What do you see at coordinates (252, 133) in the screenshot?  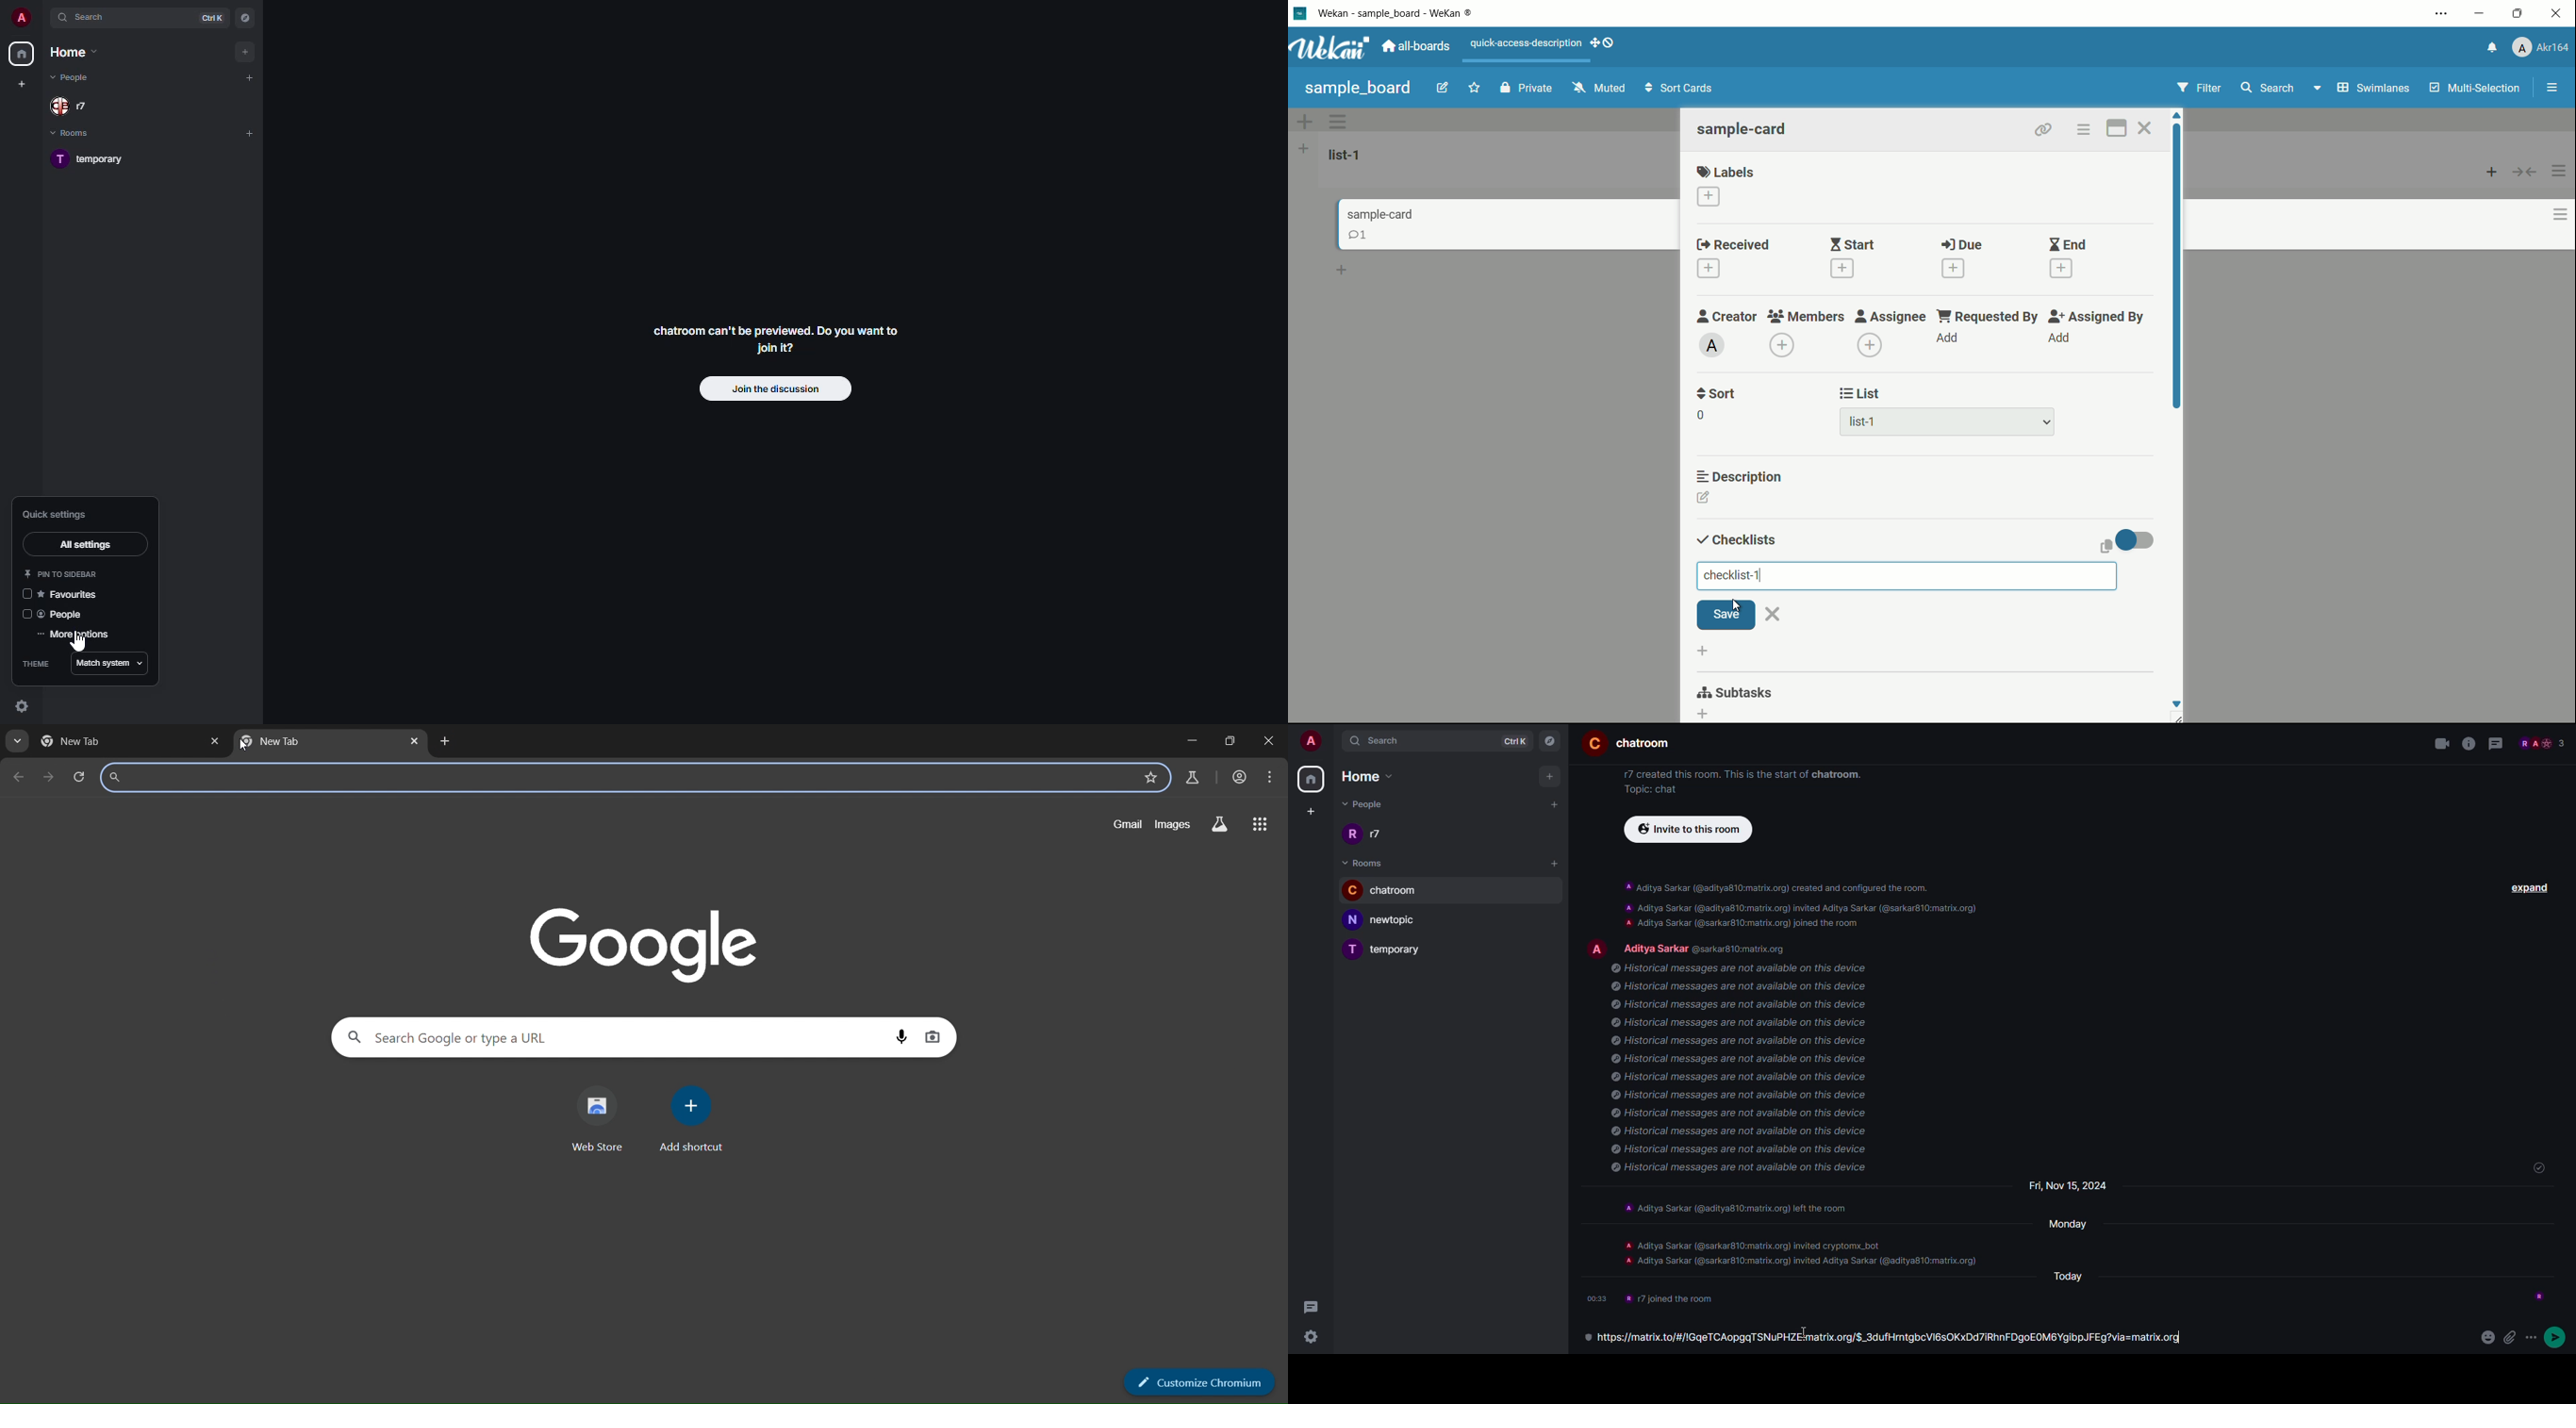 I see `add` at bounding box center [252, 133].